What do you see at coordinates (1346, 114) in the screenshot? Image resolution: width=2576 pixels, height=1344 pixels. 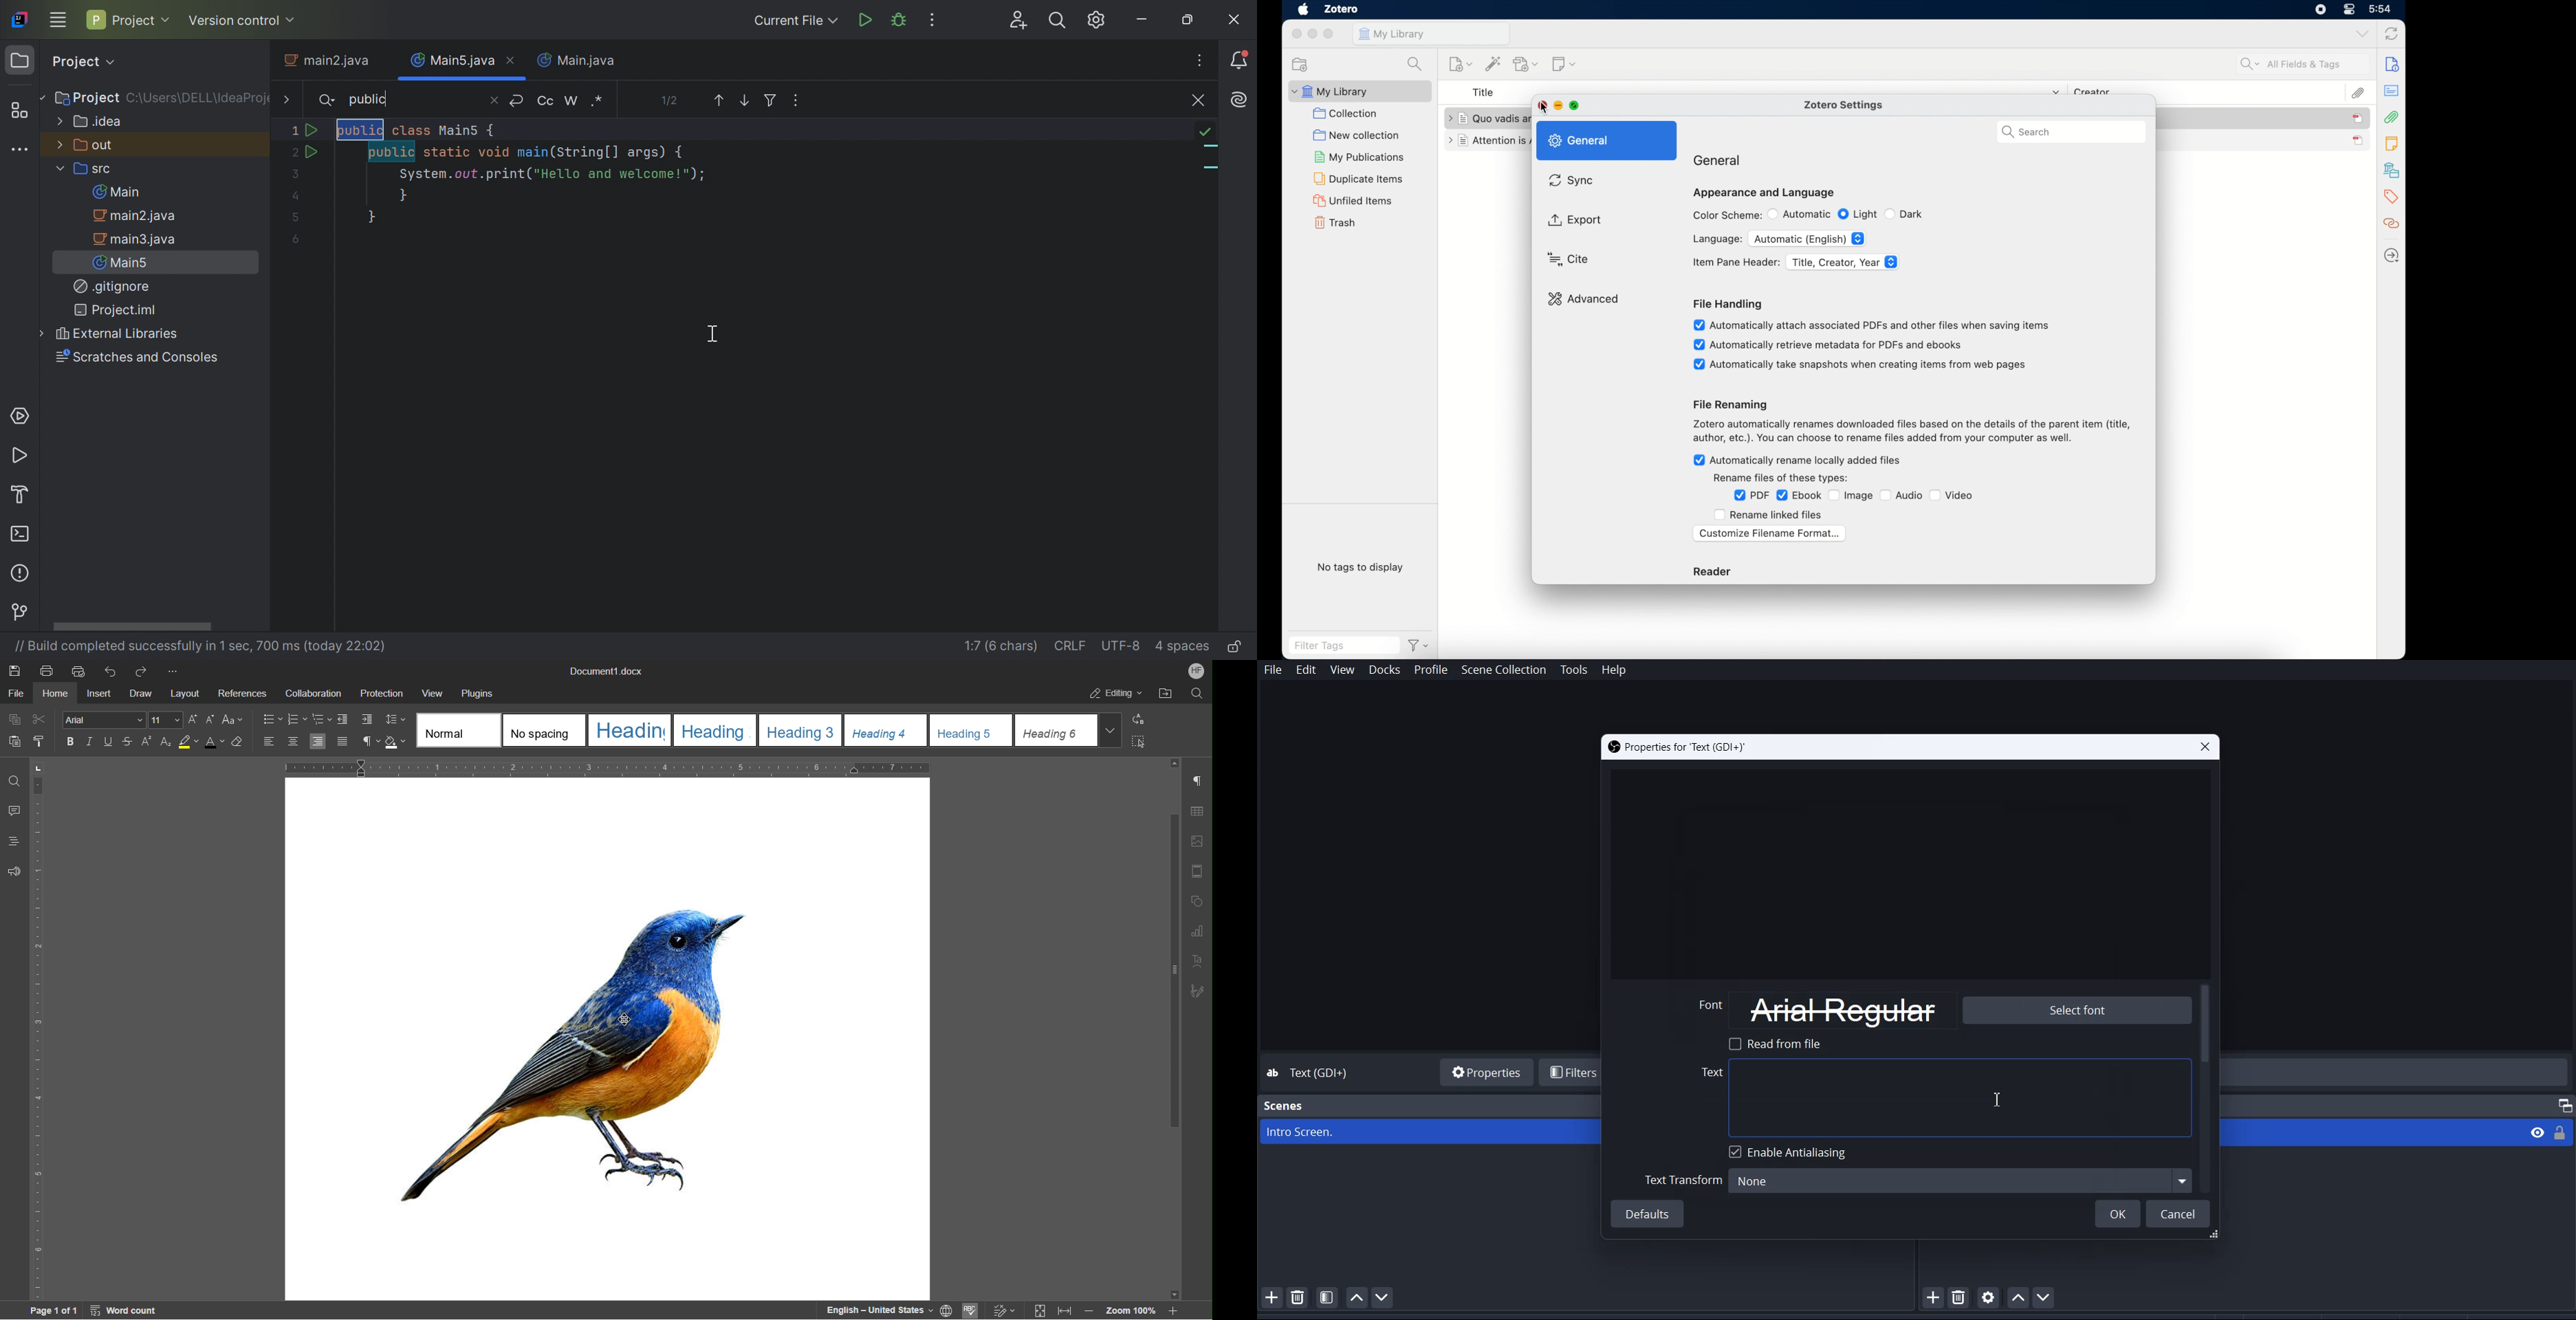 I see `collection` at bounding box center [1346, 114].